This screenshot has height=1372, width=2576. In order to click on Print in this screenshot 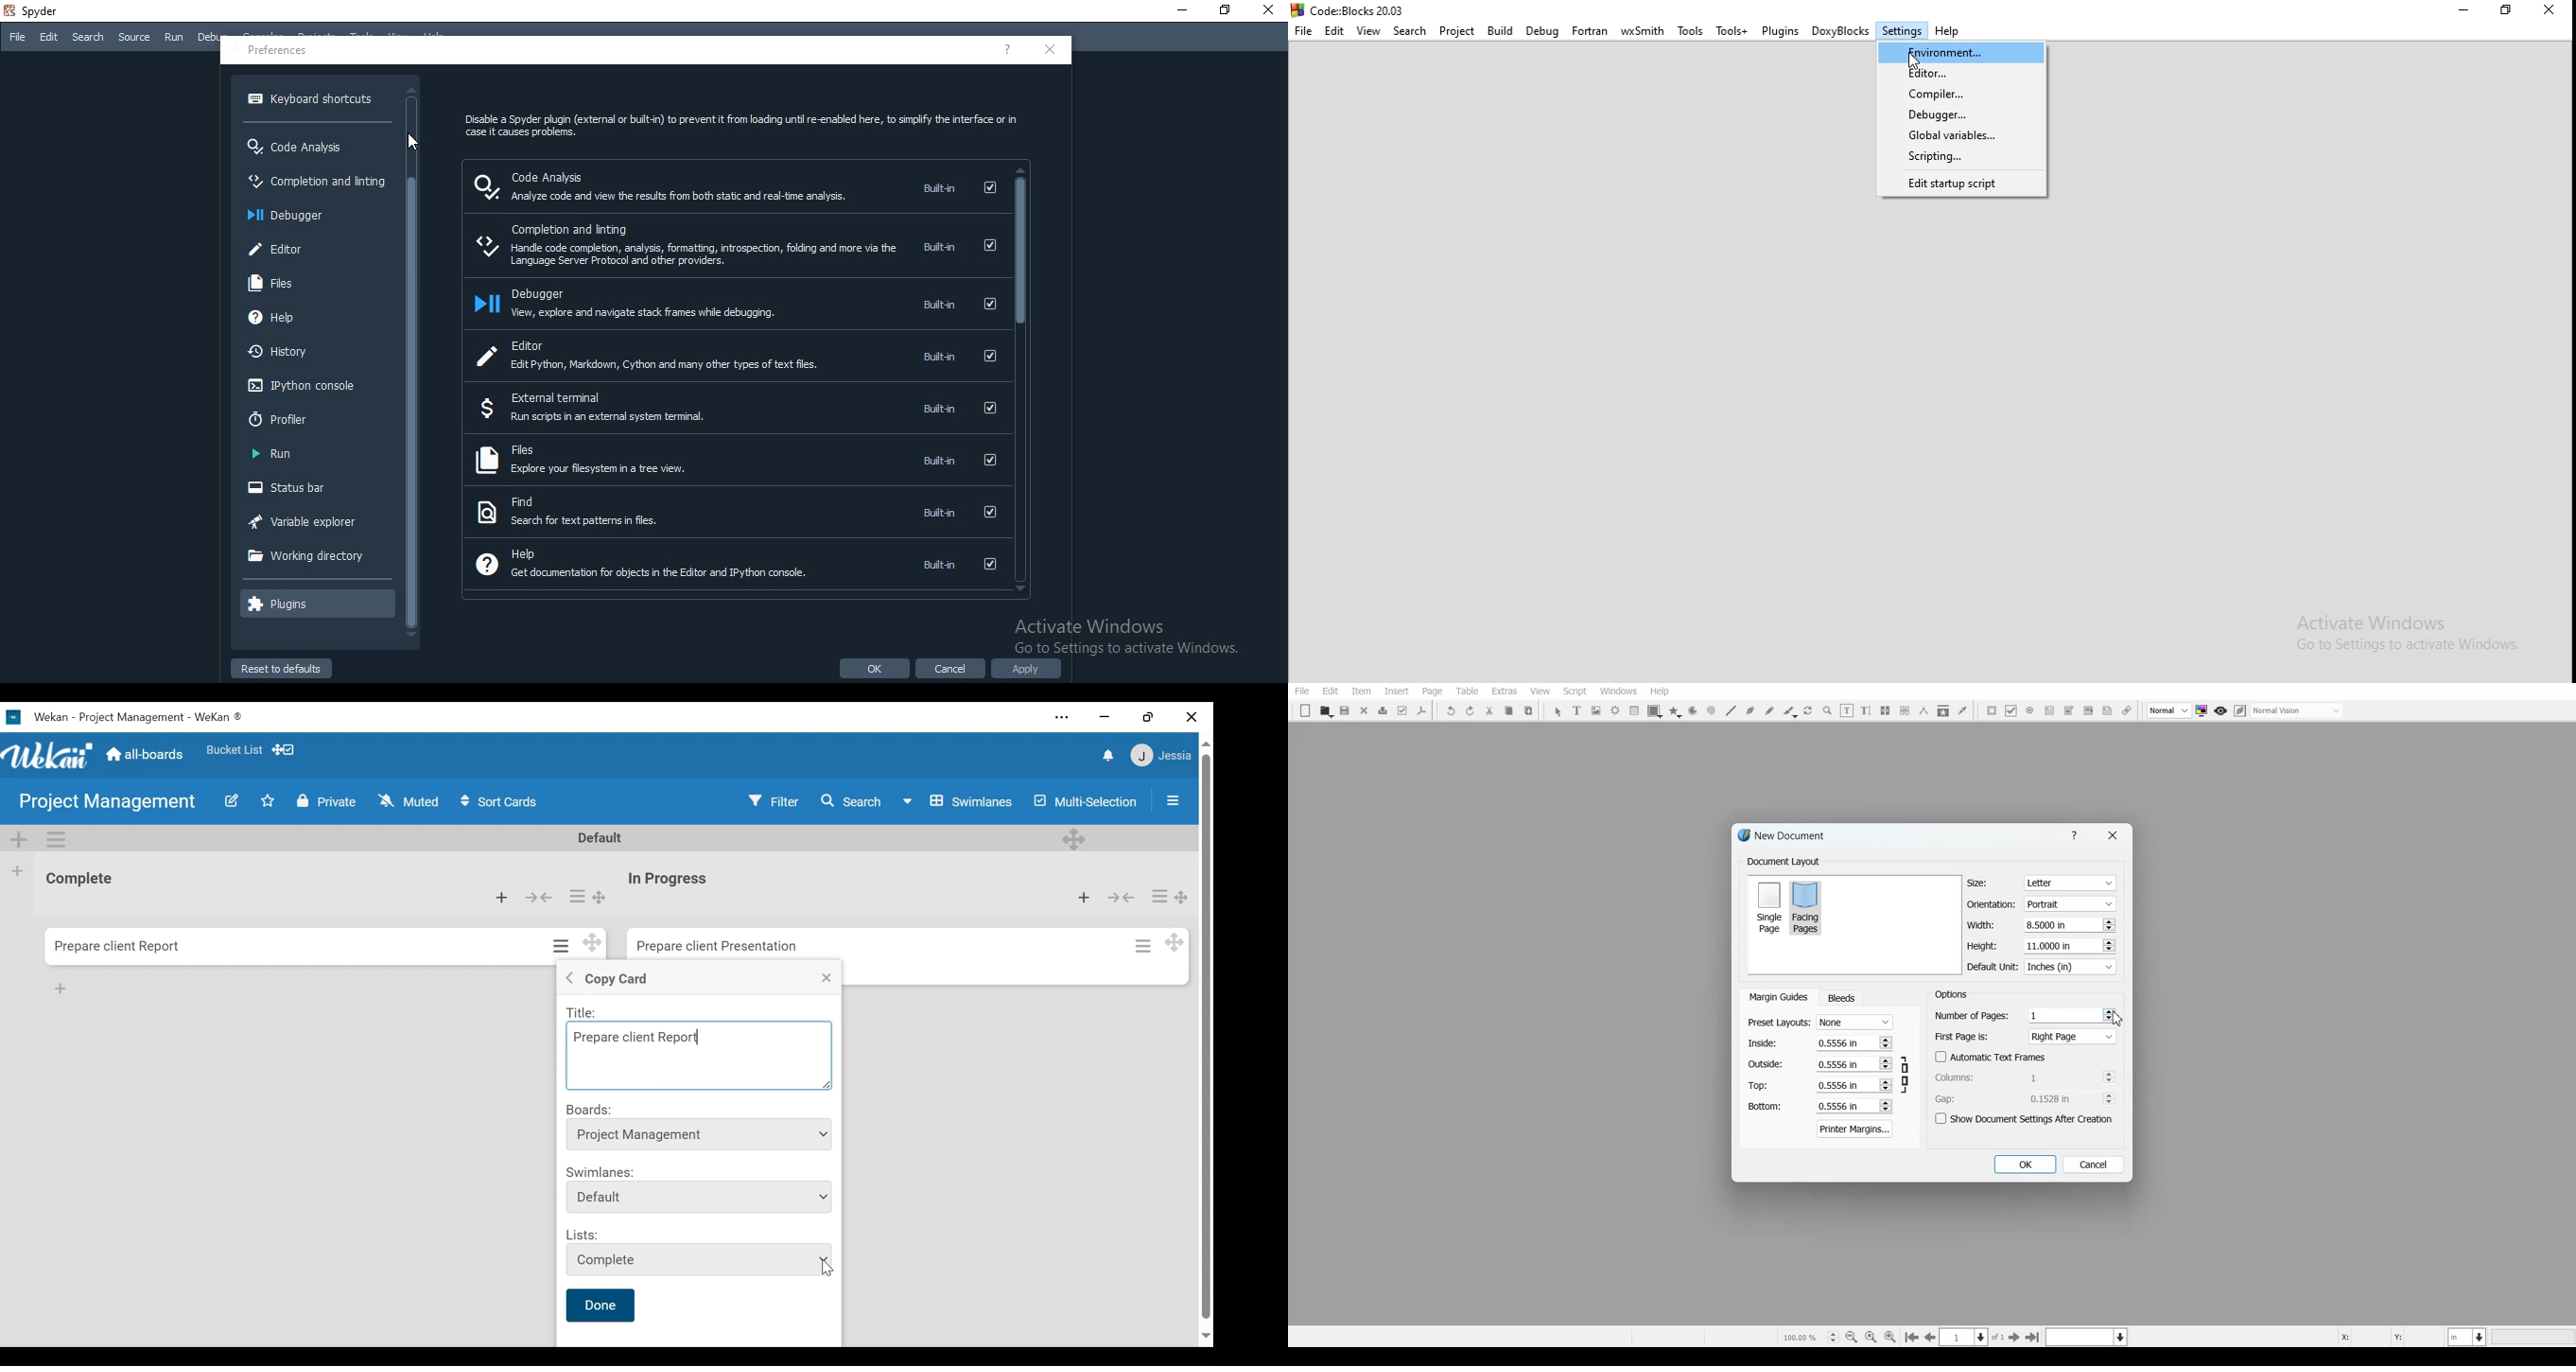, I will do `click(1383, 711)`.